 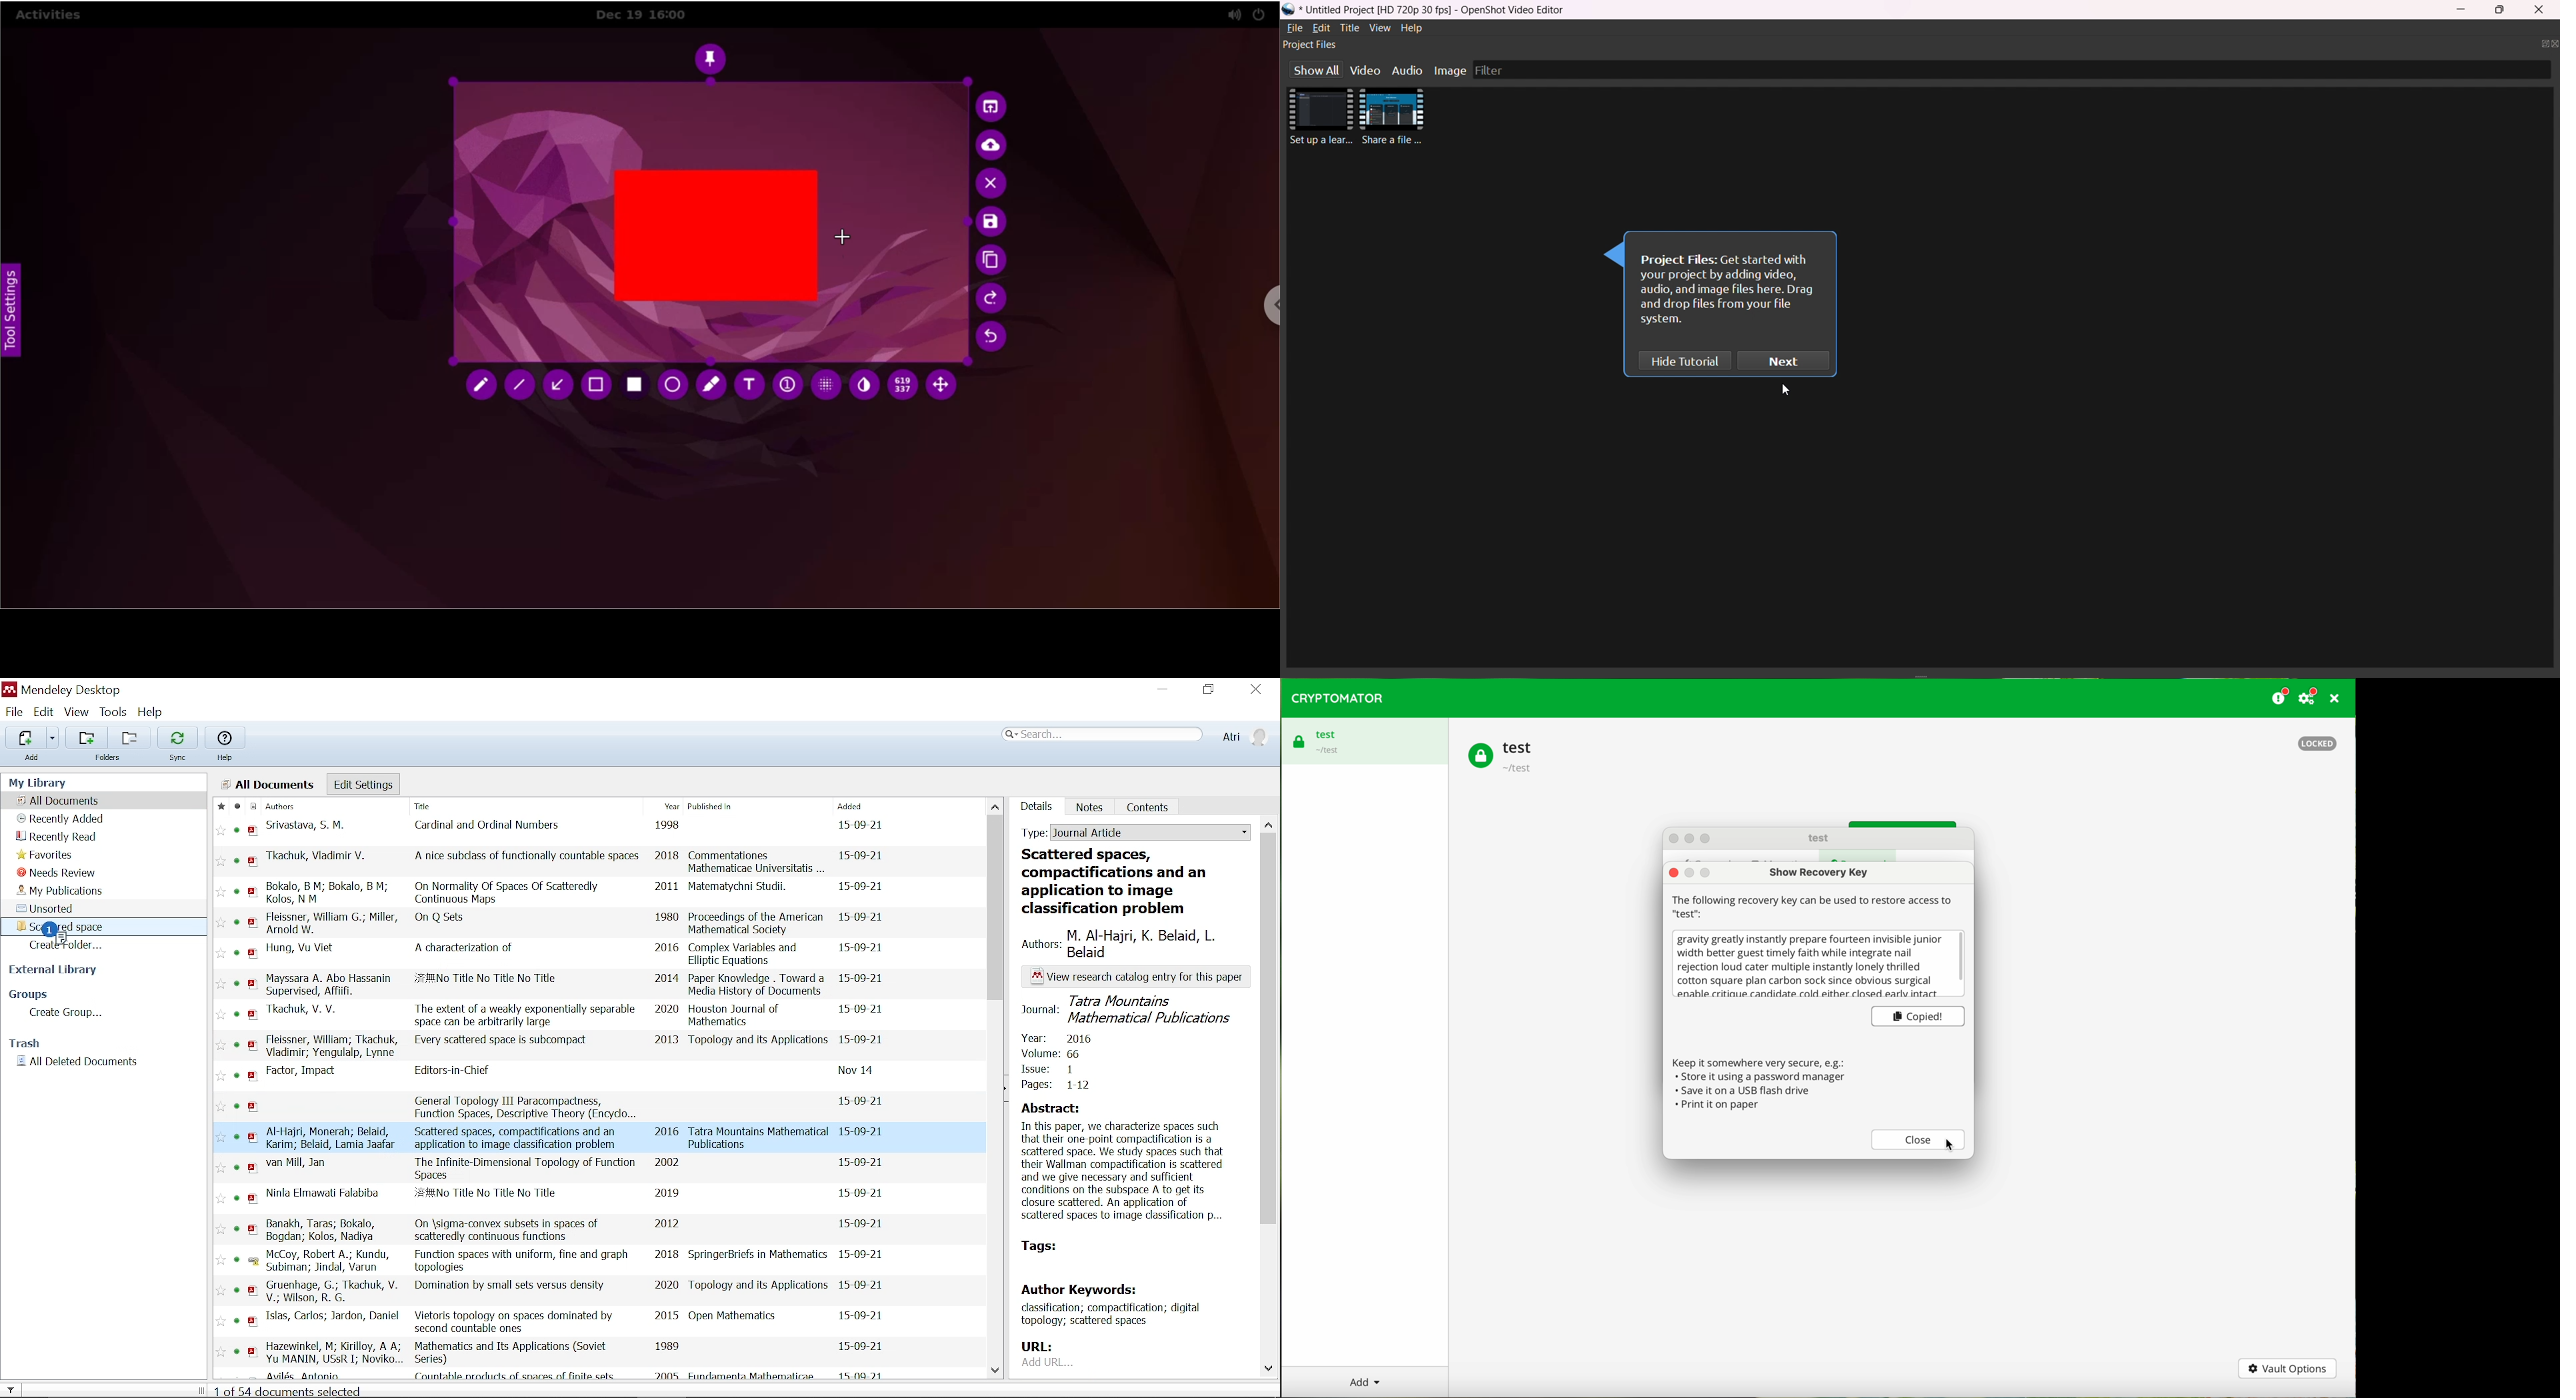 I want to click on | The following recovery key can be used to restore access to
"test", so click(x=1810, y=906).